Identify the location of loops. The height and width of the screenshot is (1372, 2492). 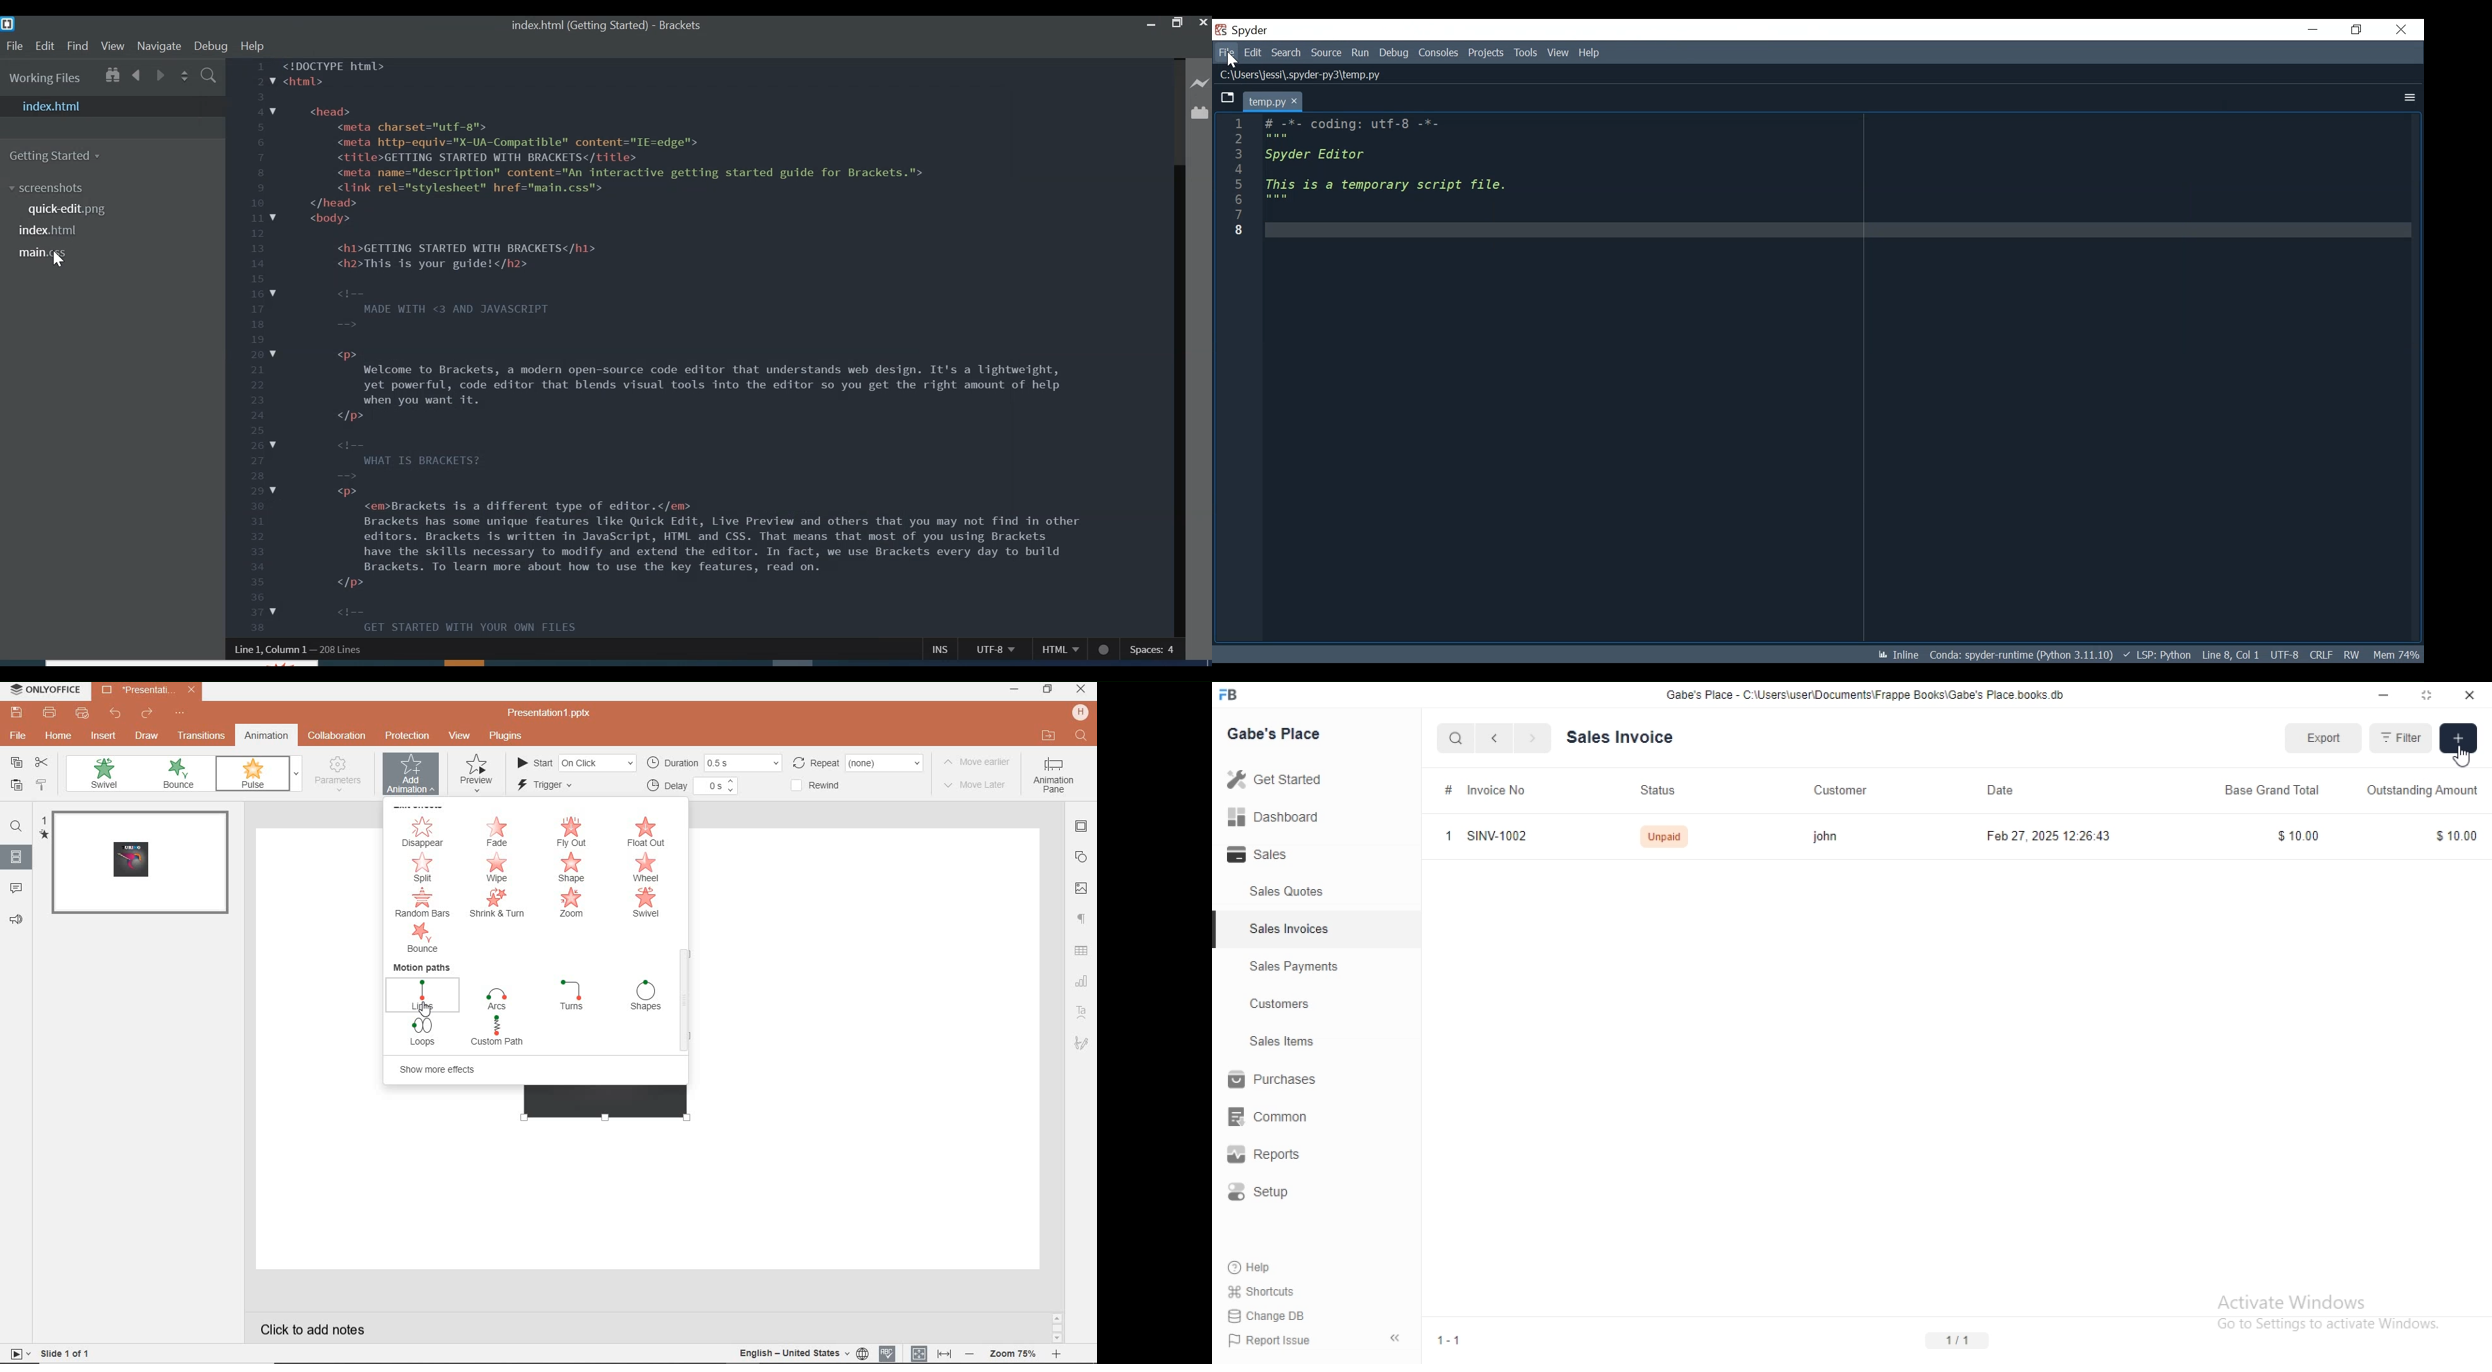
(424, 1033).